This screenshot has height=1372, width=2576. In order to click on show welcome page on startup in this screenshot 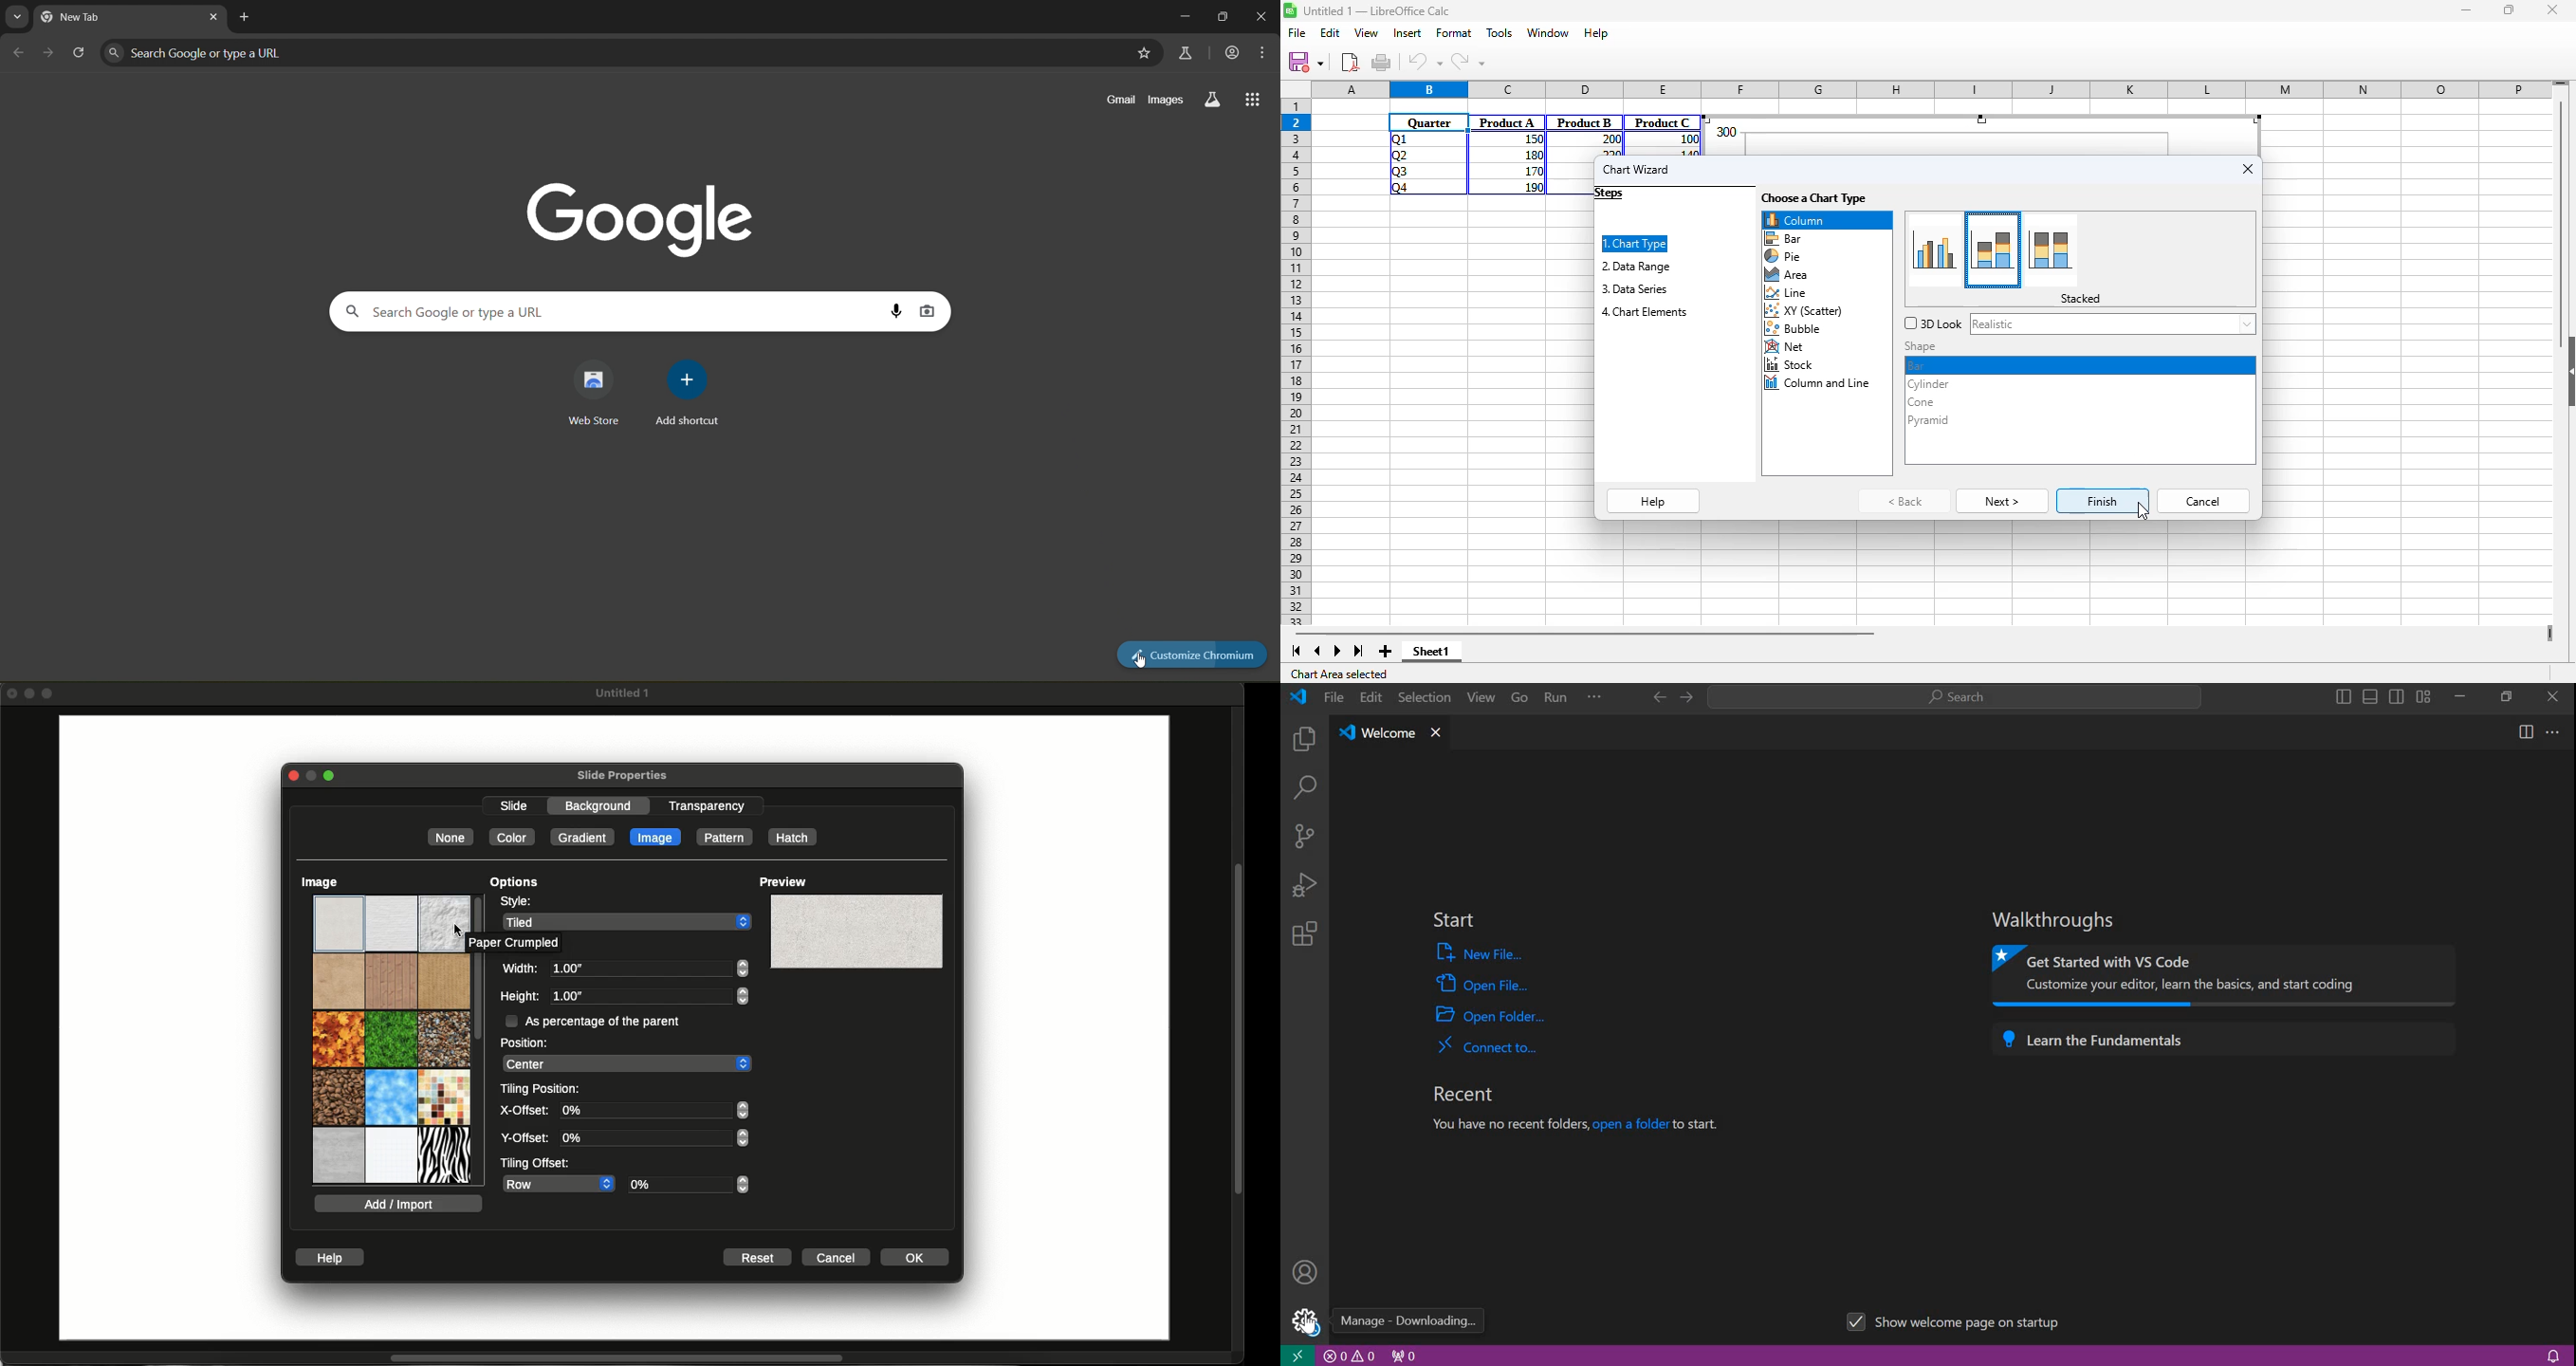, I will do `click(1958, 1319)`.